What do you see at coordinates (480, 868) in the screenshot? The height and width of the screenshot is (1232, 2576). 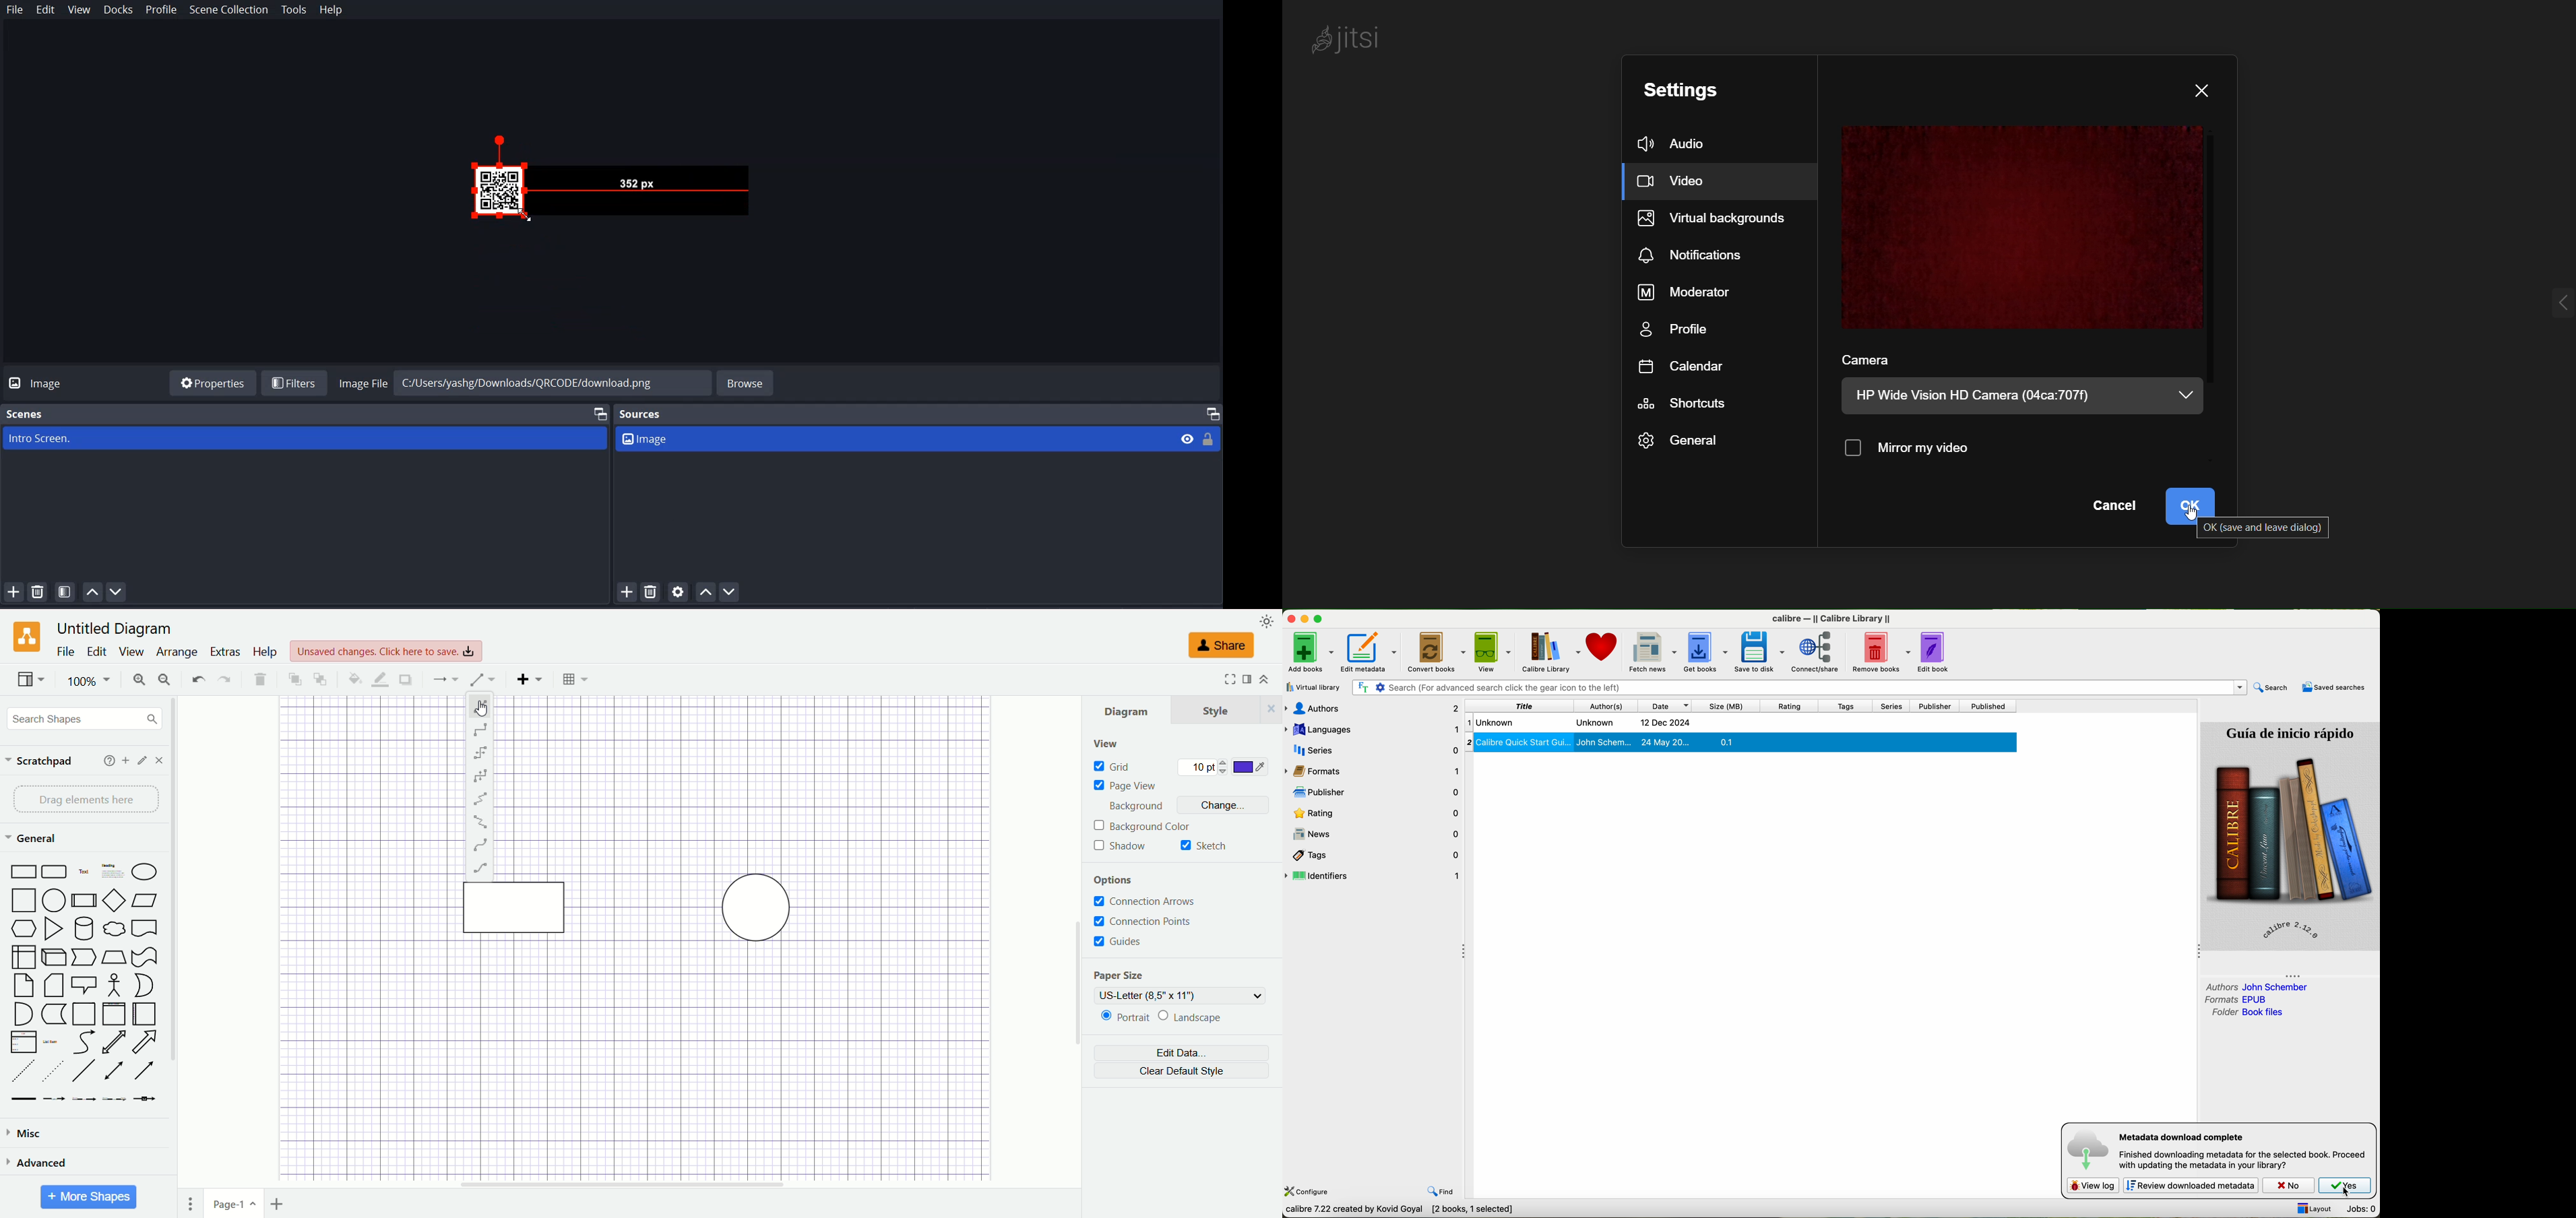 I see `Entity Relation` at bounding box center [480, 868].